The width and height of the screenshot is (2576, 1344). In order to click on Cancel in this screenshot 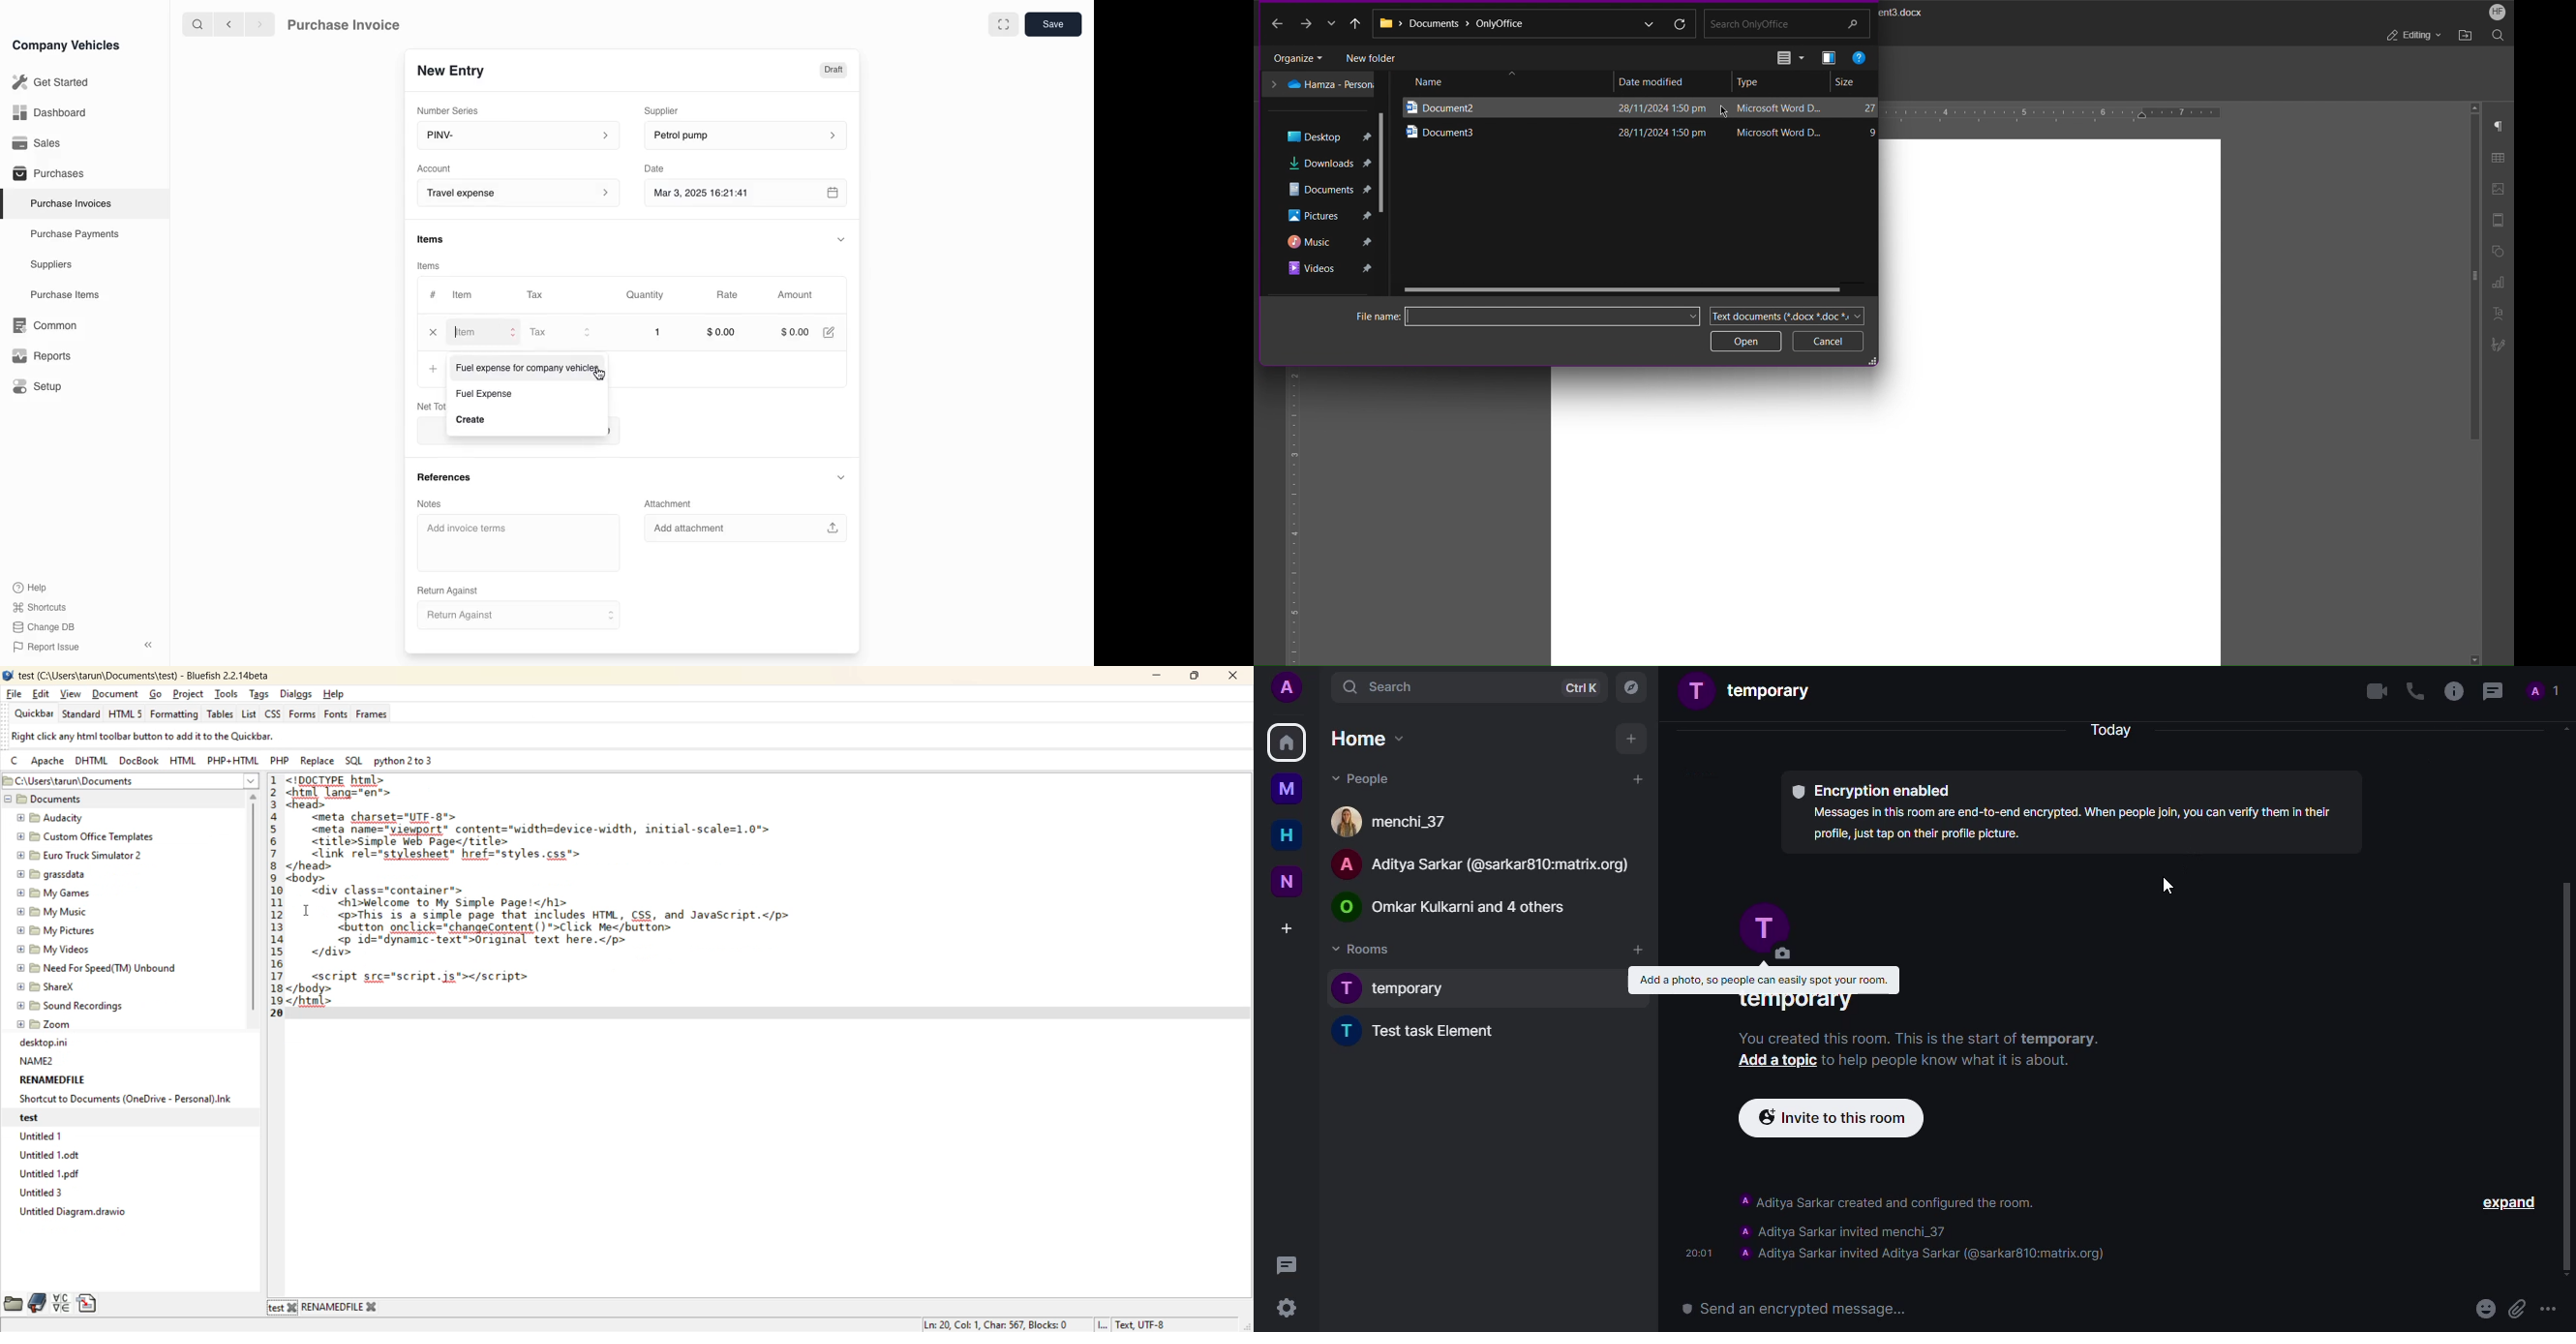, I will do `click(1828, 341)`.